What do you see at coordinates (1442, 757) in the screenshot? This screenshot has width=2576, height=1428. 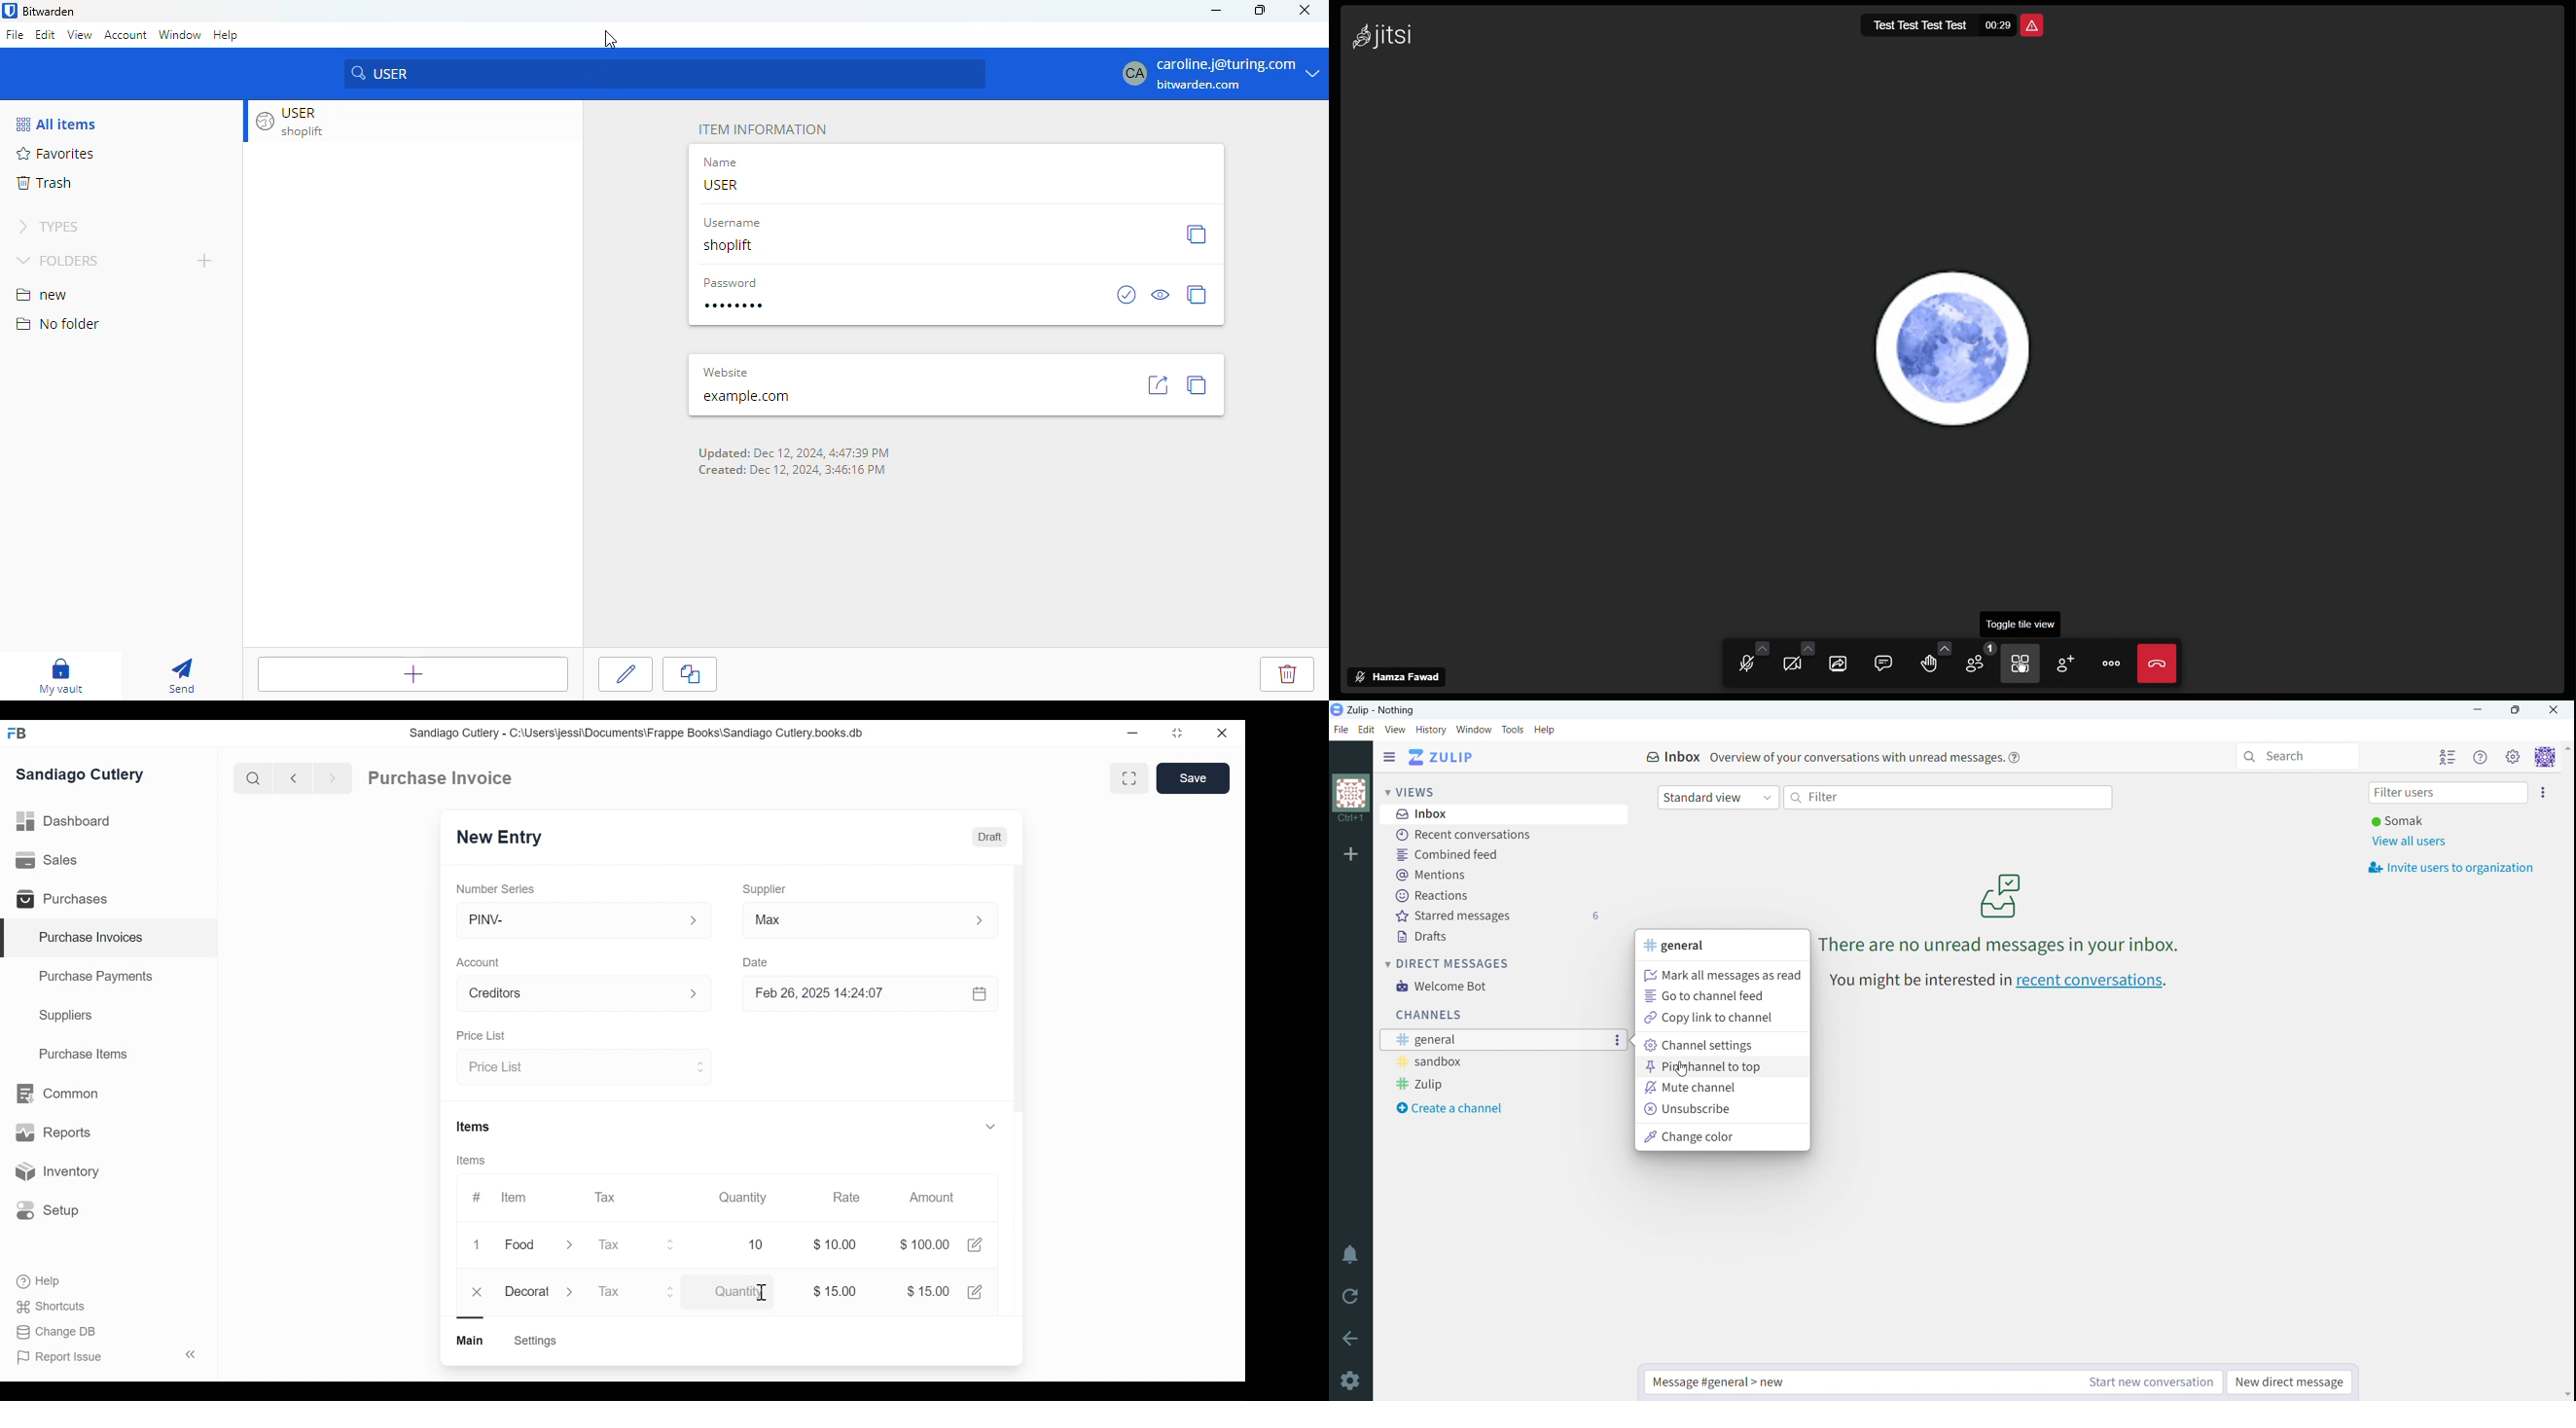 I see `go to home view` at bounding box center [1442, 757].